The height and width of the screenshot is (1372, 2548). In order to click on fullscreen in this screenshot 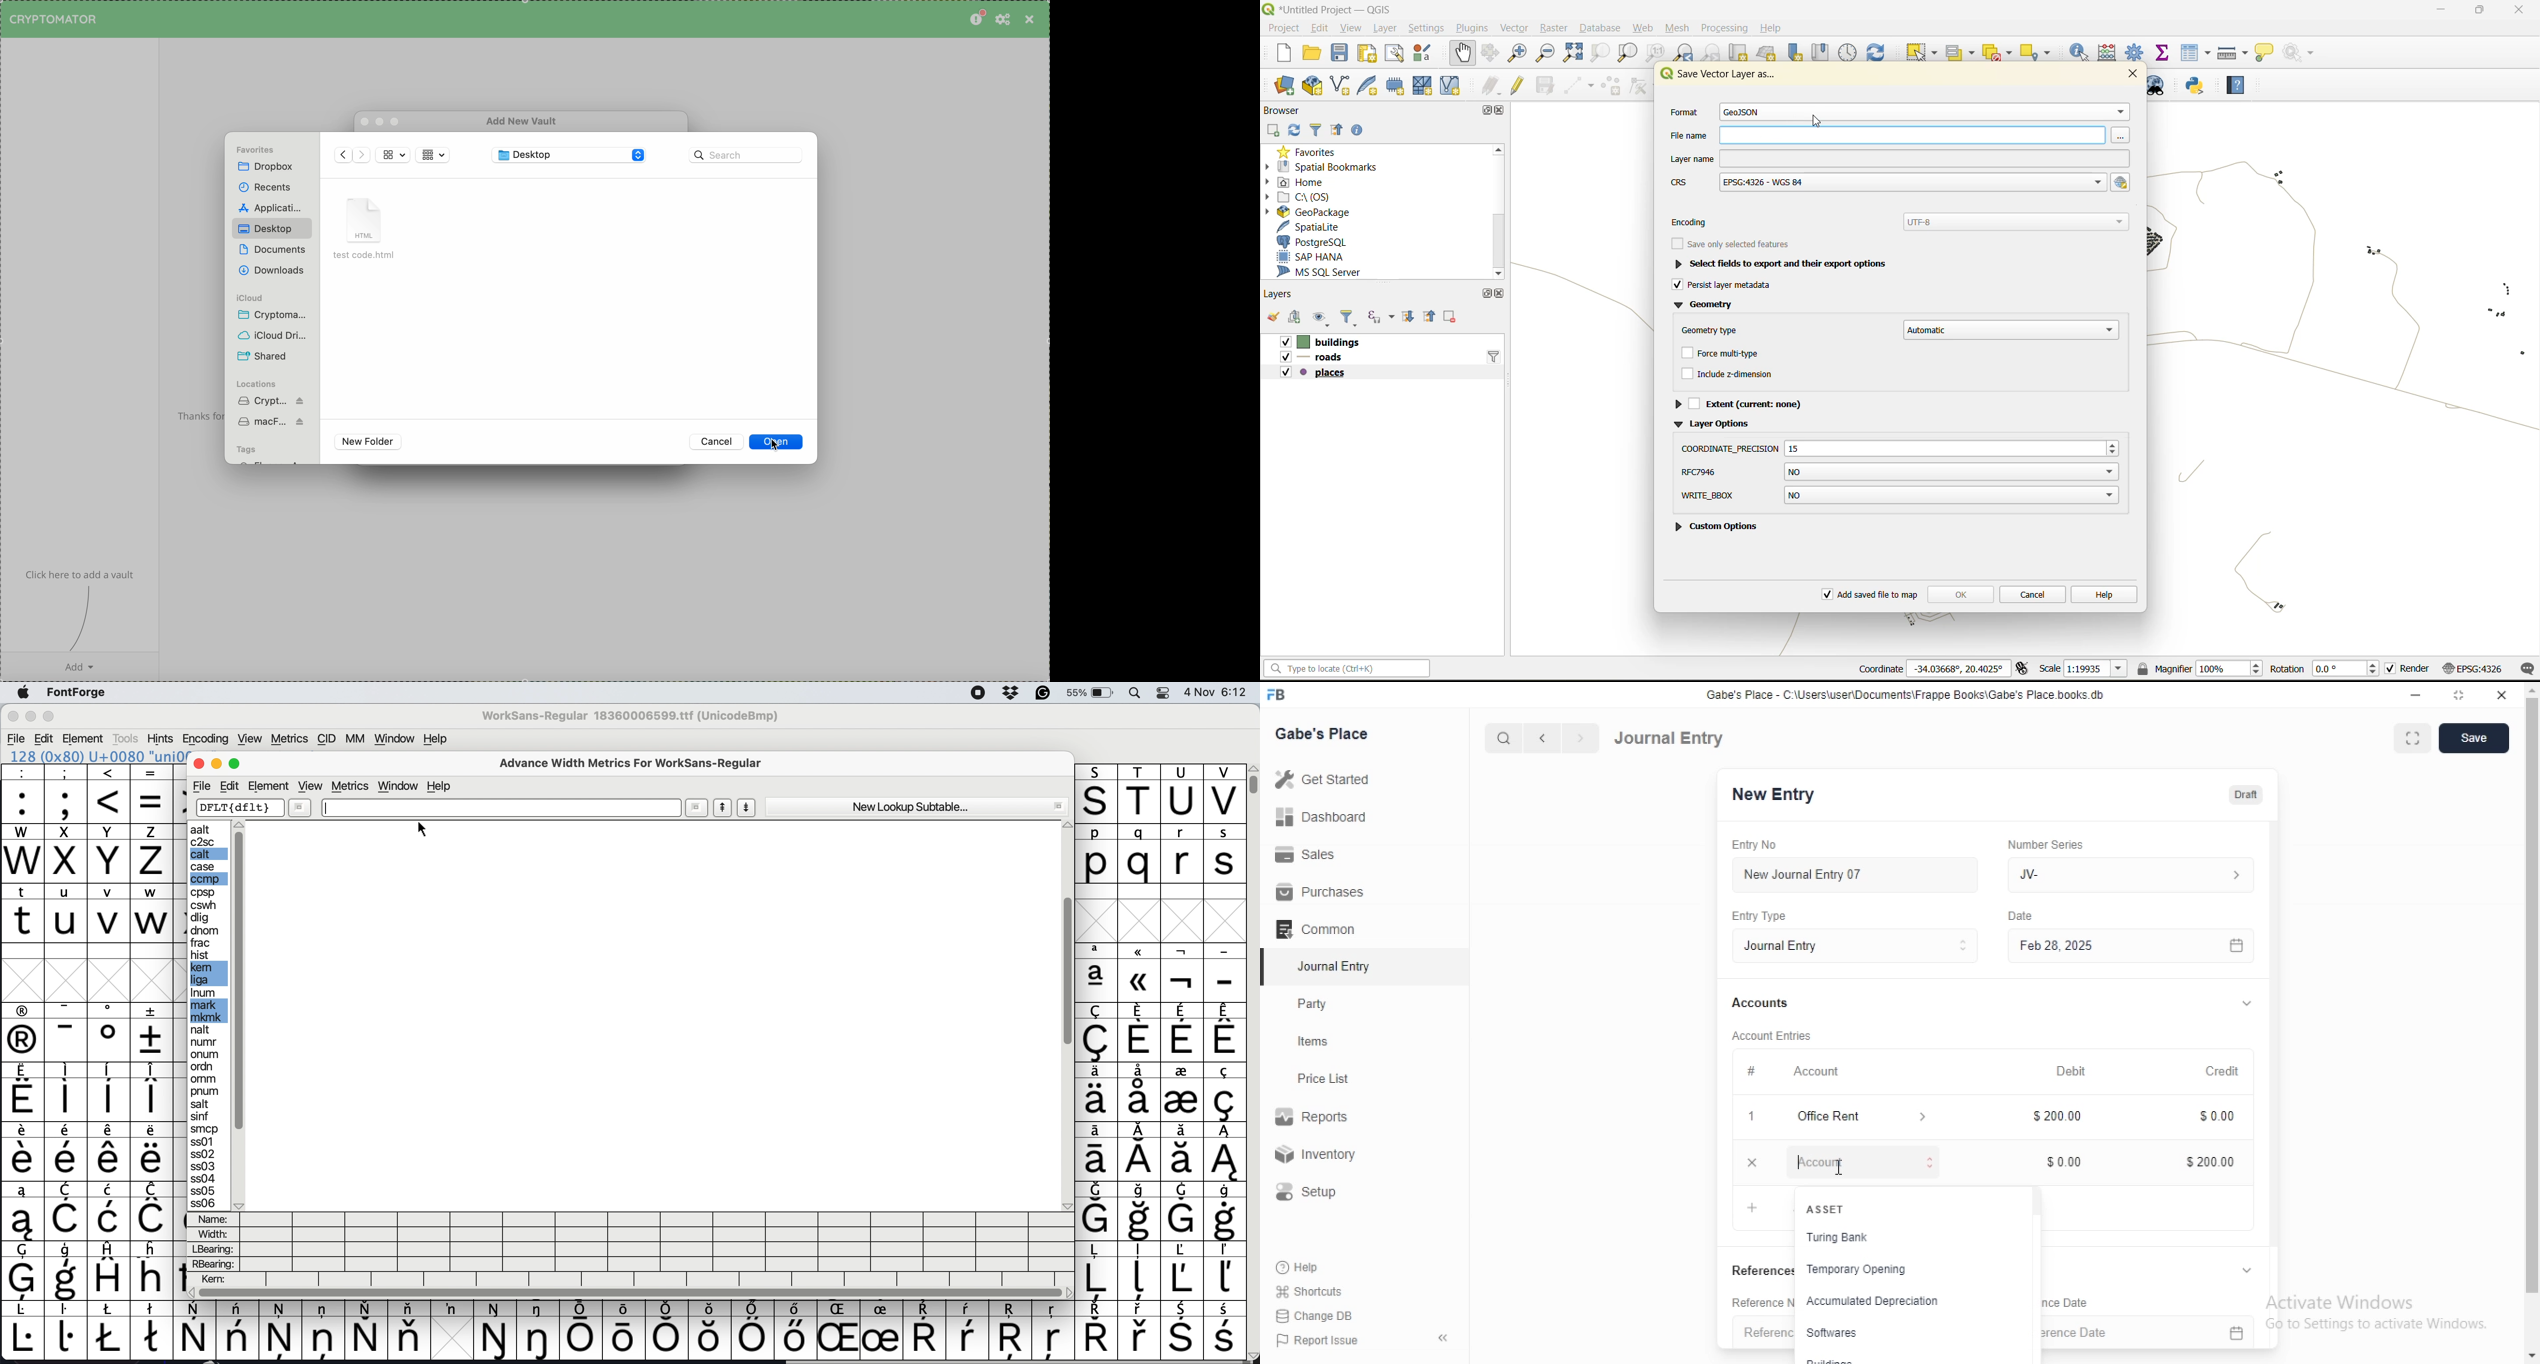, I will do `click(2417, 739)`.